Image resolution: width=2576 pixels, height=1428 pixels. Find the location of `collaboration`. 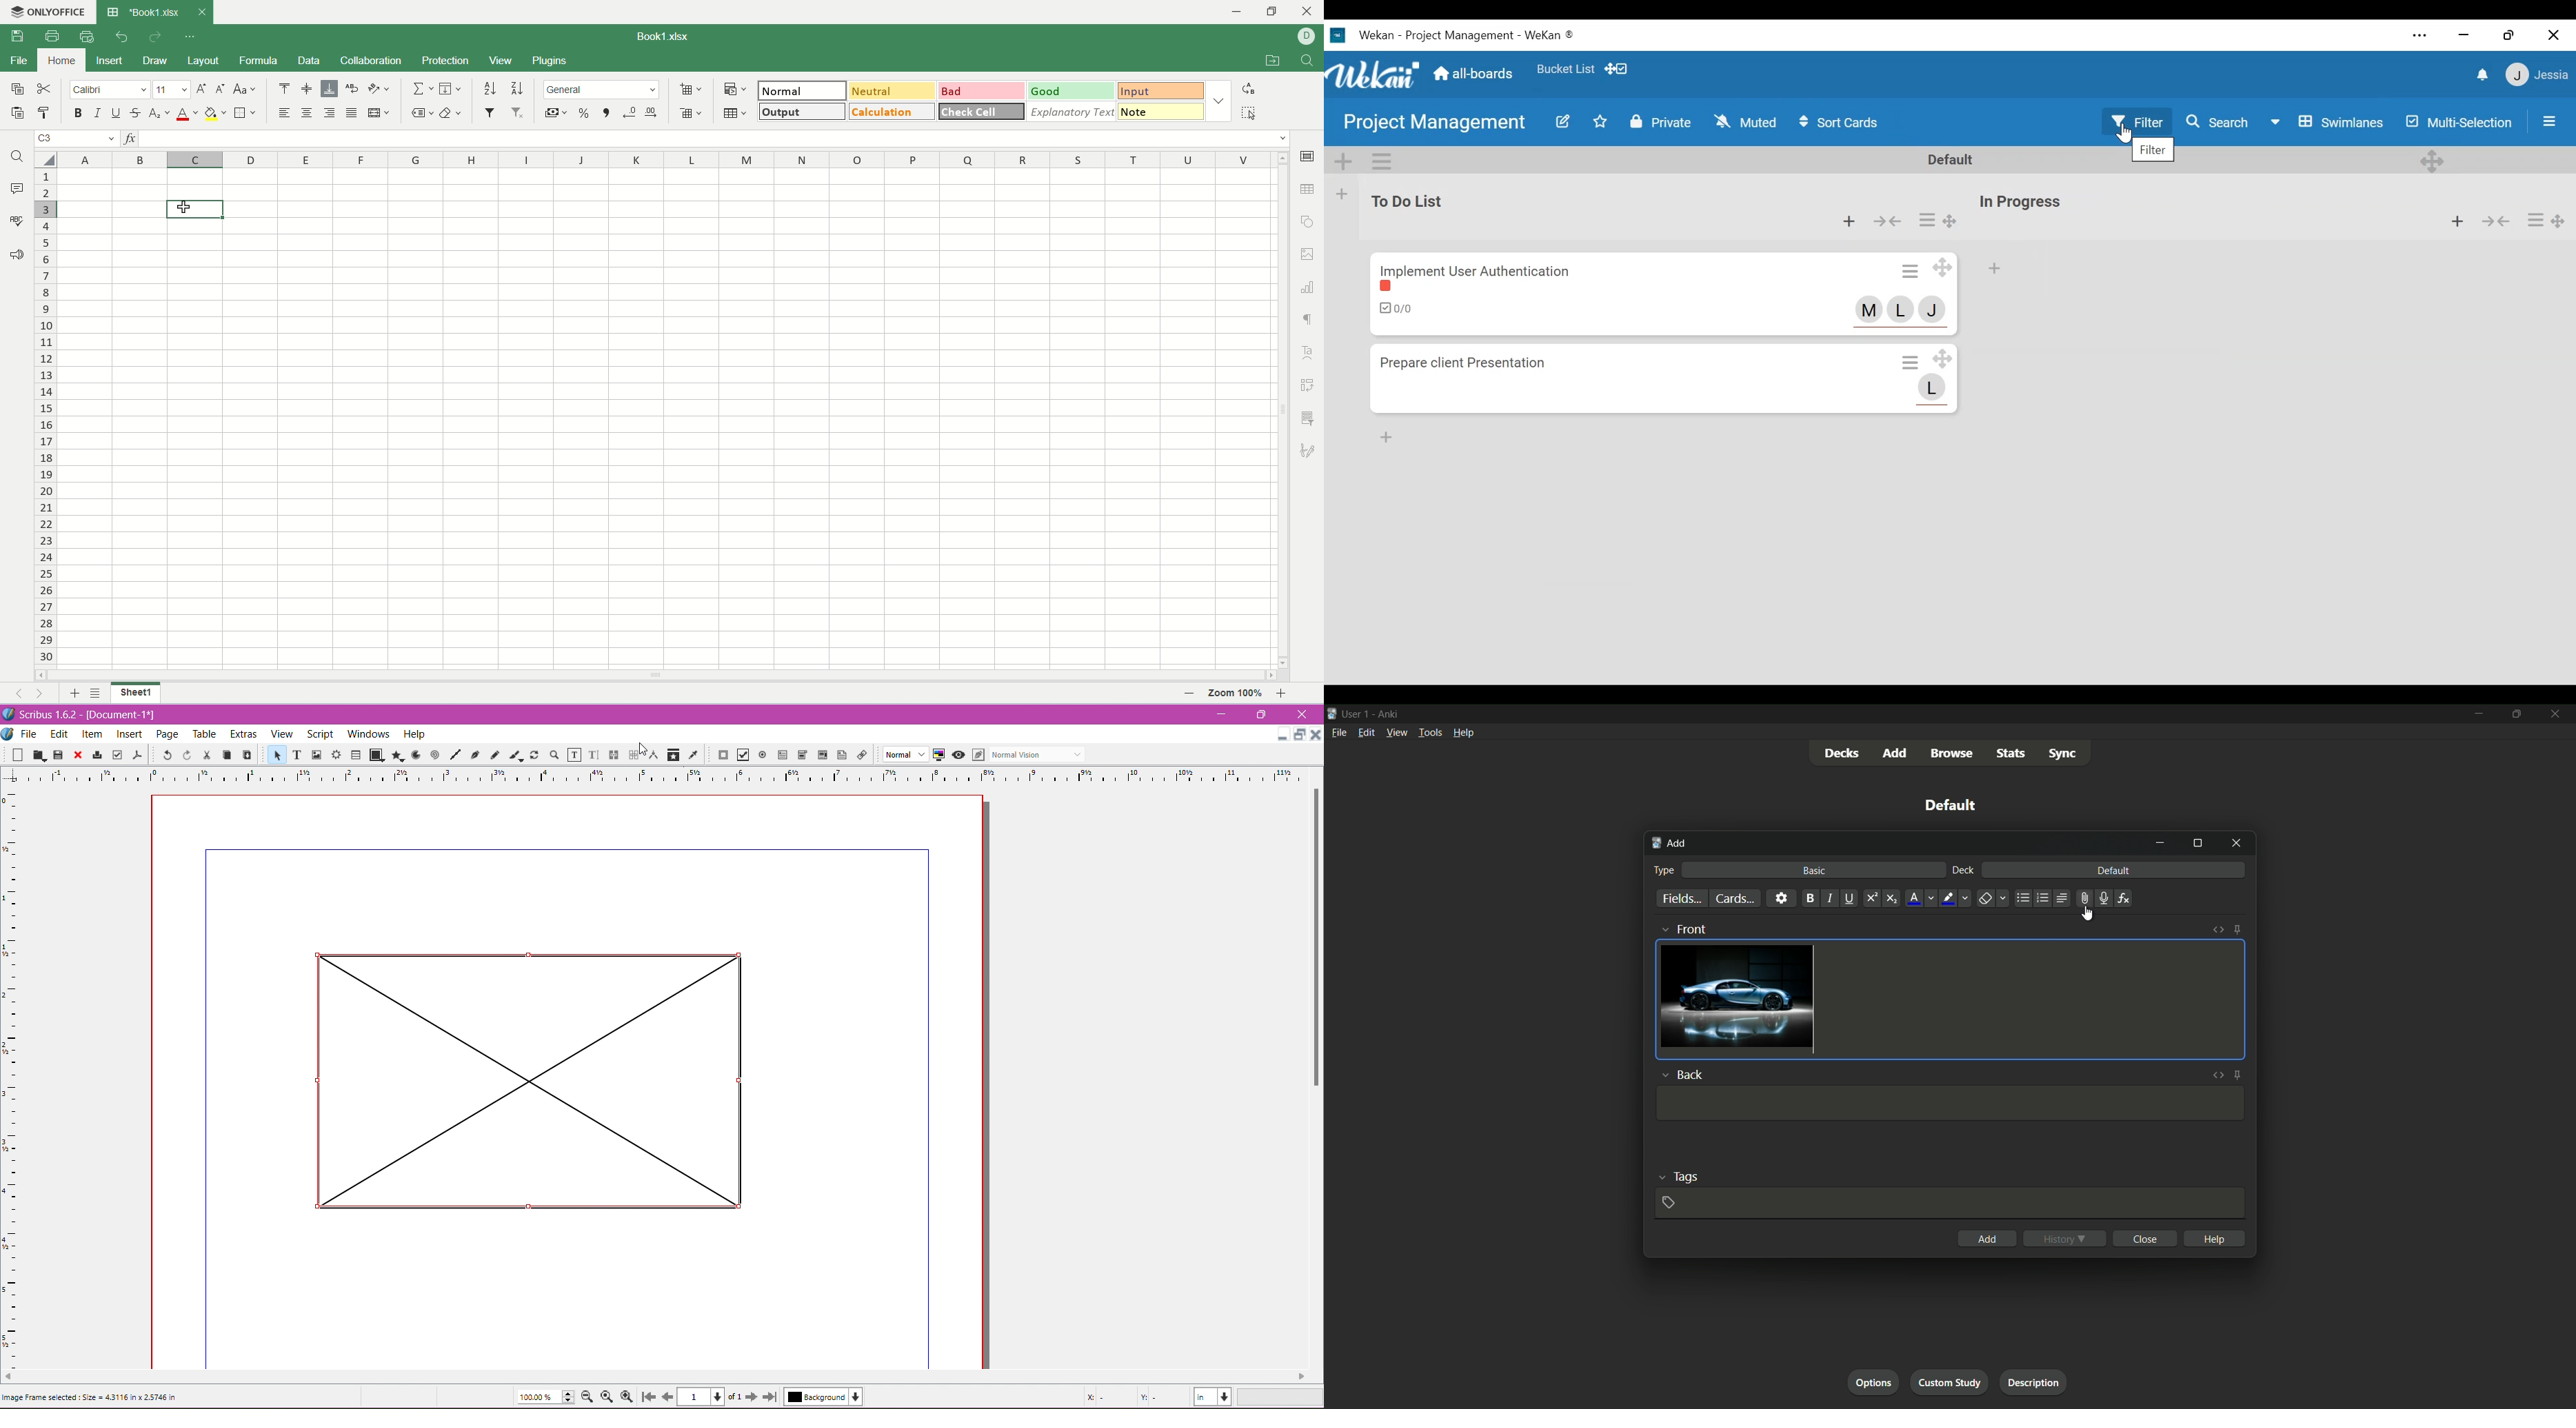

collaboration is located at coordinates (372, 60).